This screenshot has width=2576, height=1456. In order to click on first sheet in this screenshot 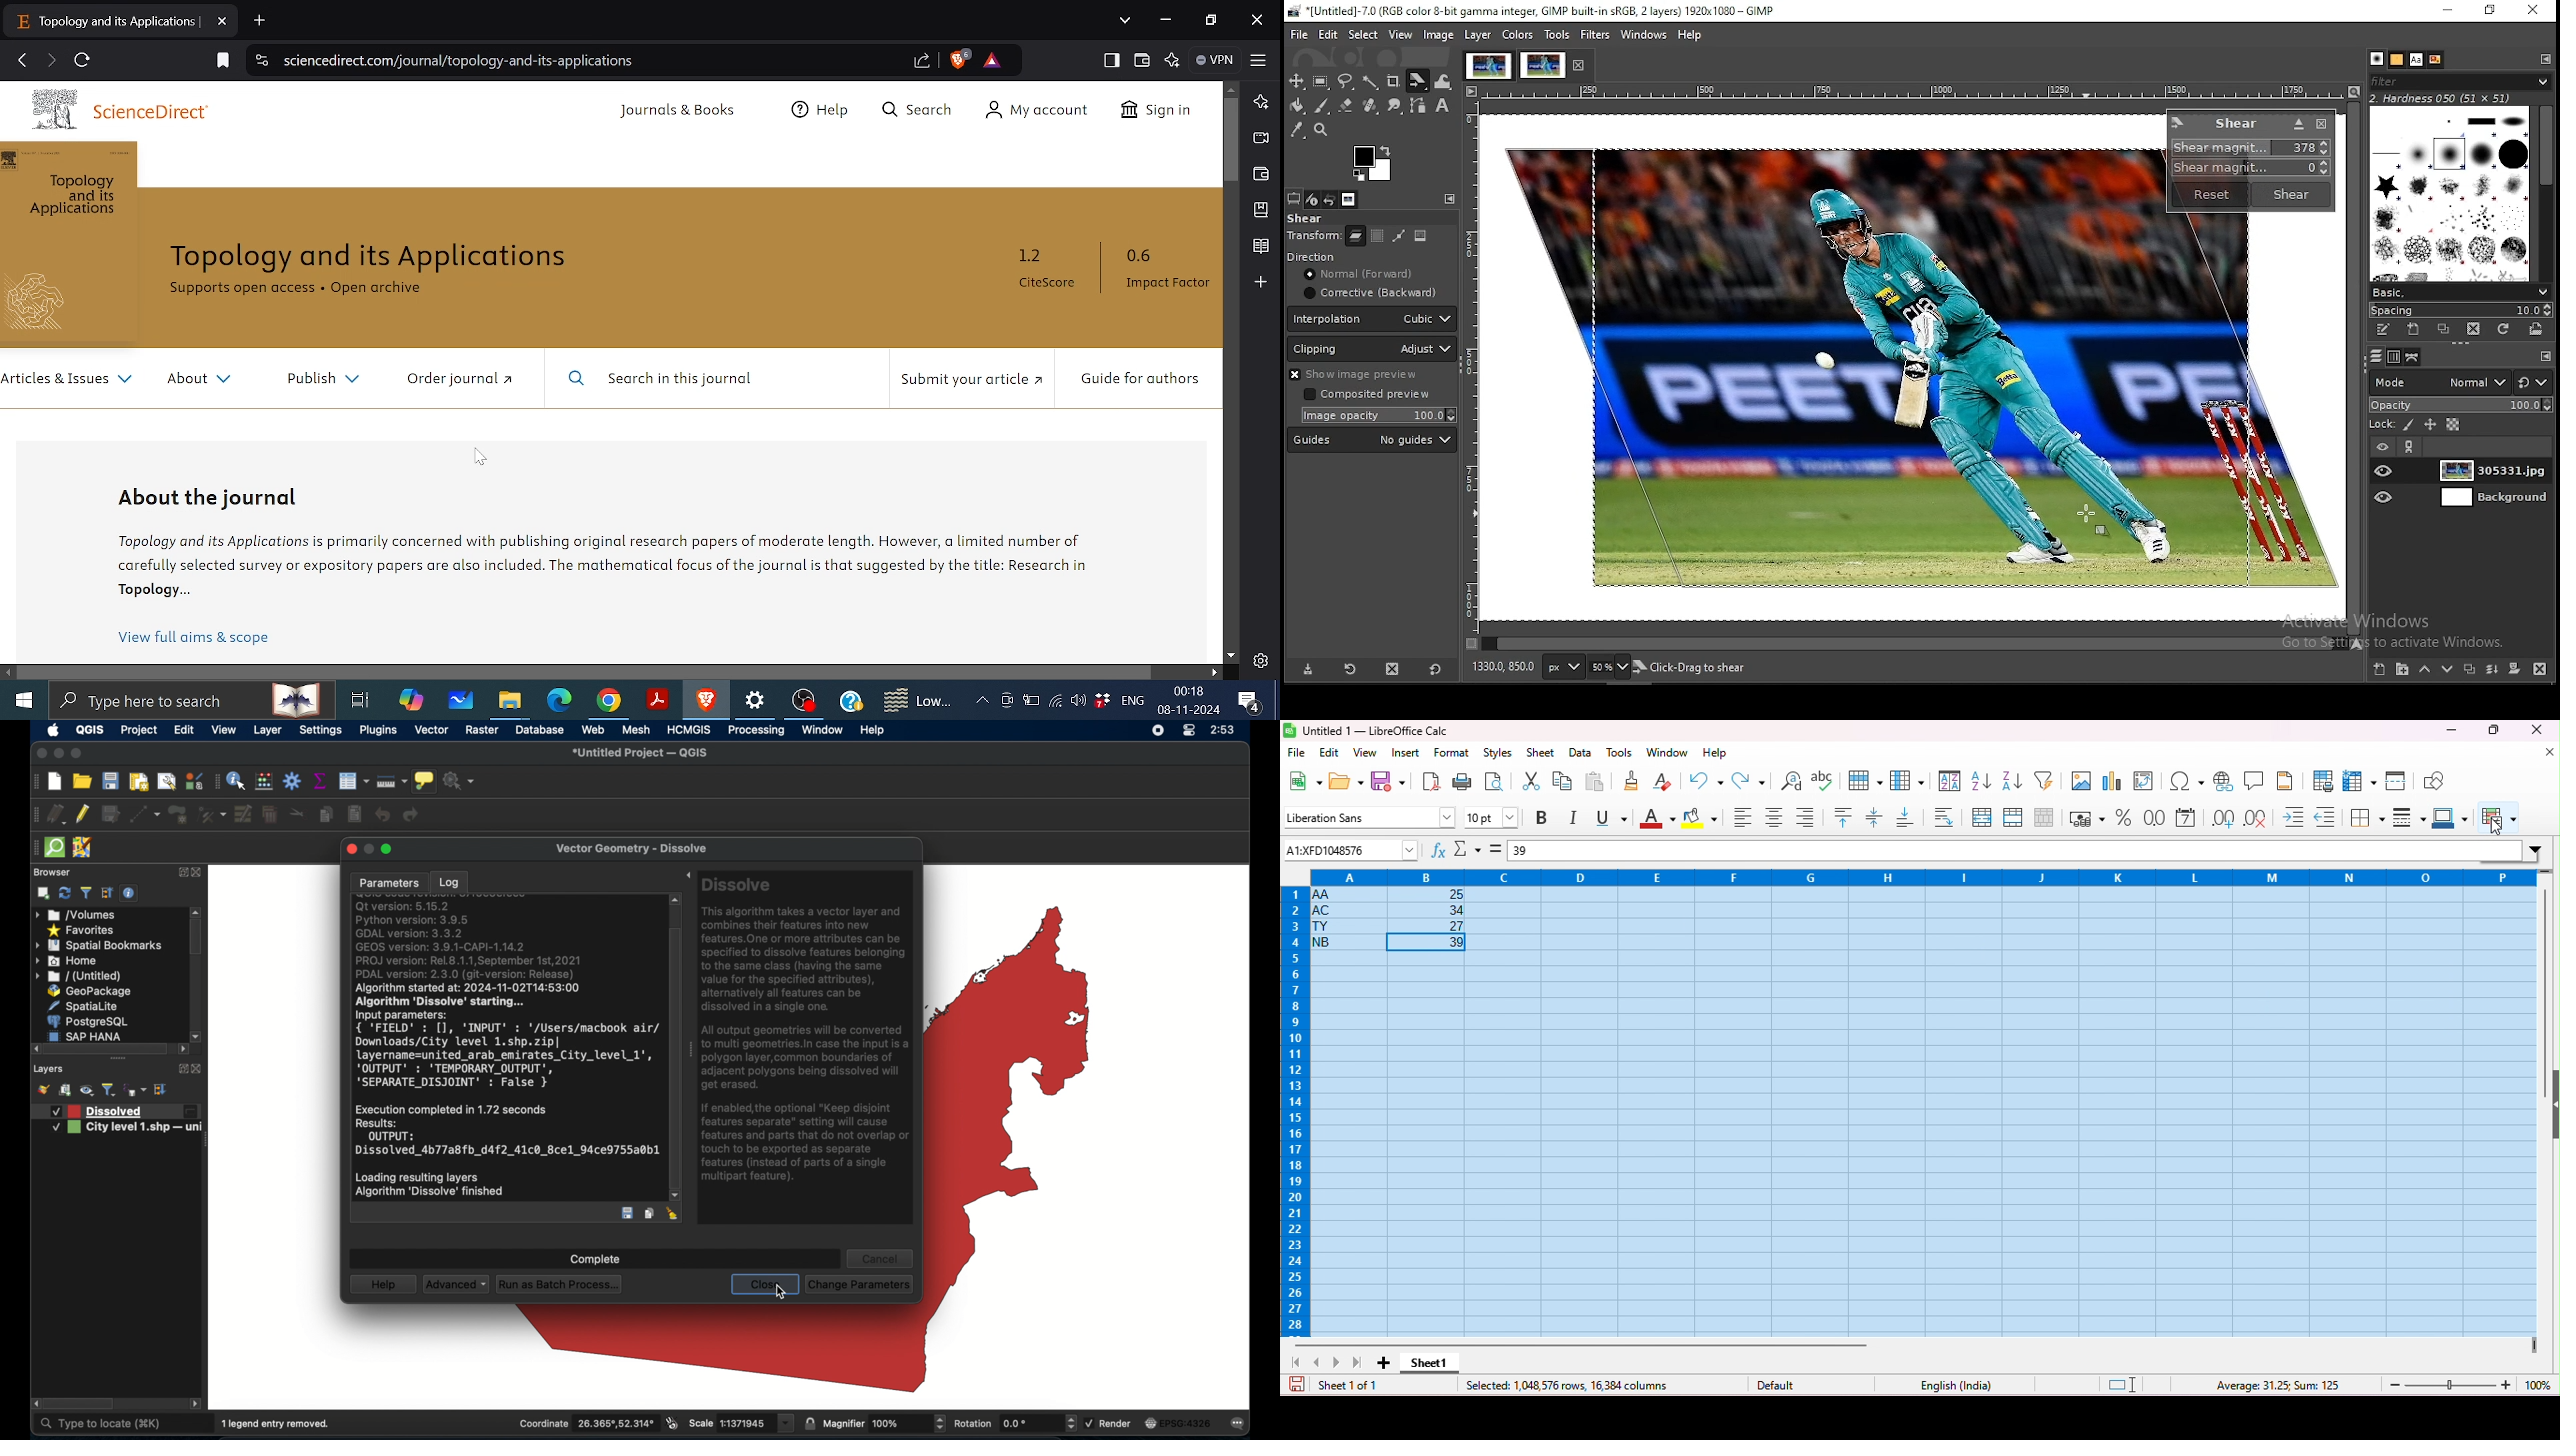, I will do `click(1301, 1363)`.